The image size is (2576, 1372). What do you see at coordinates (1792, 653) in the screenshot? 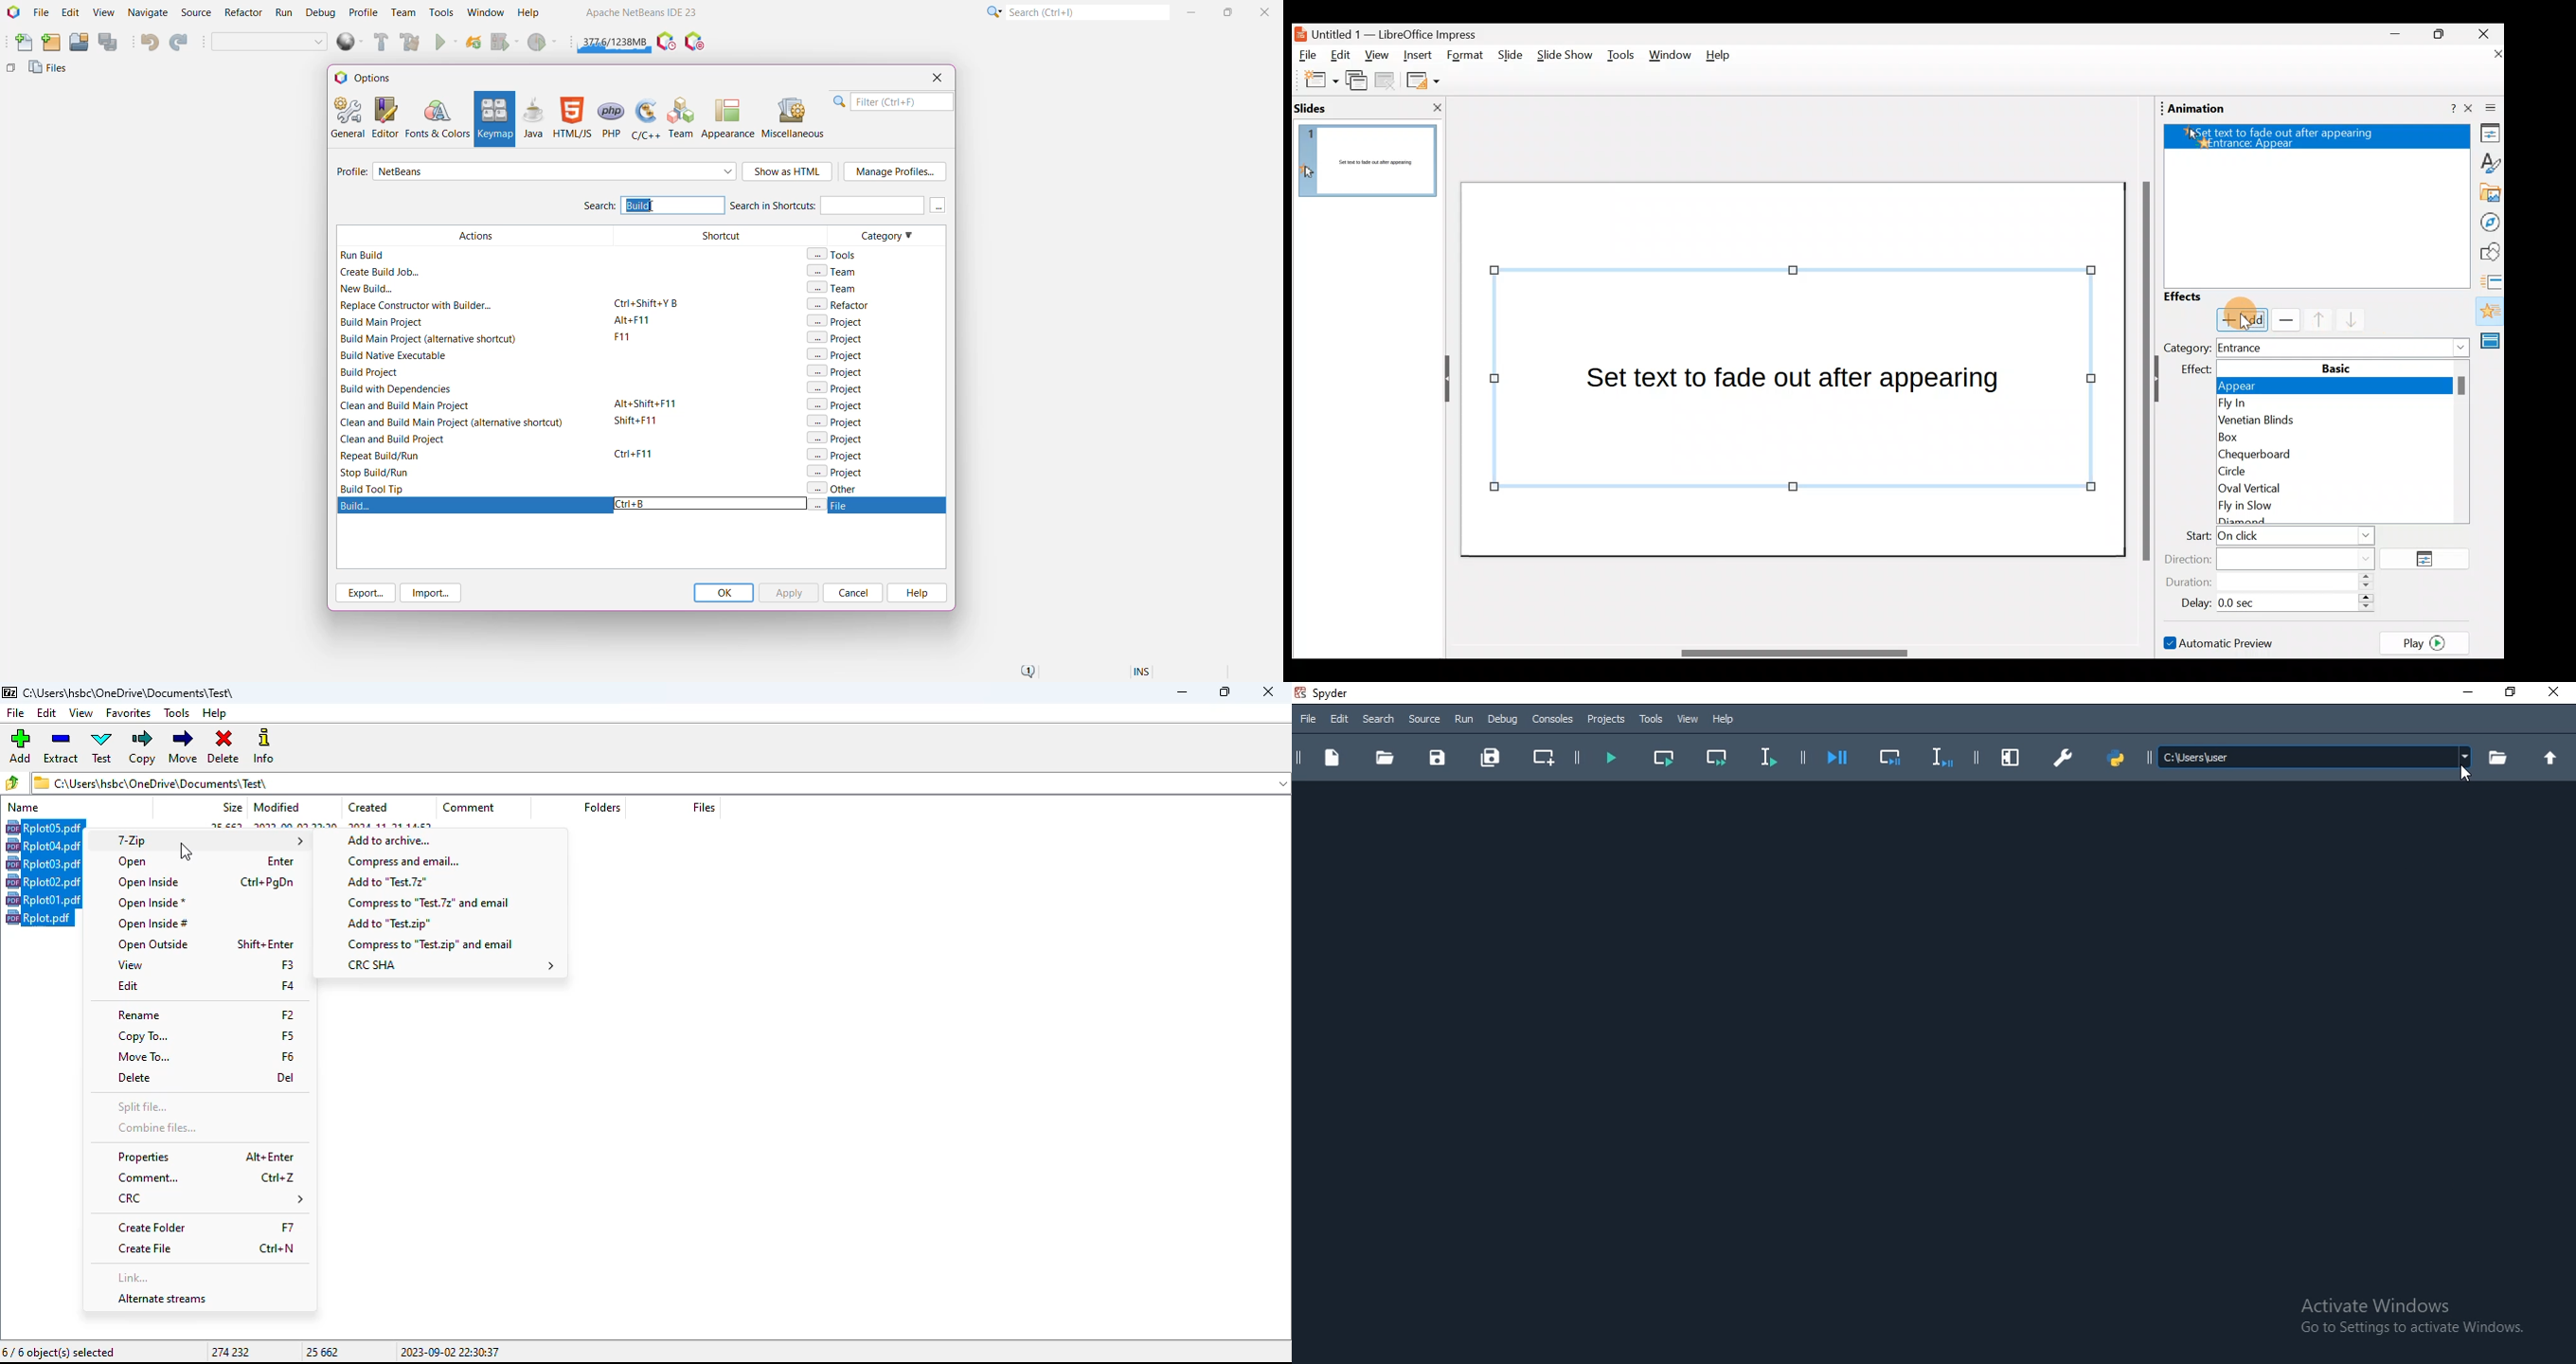
I see `Scroll bar` at bounding box center [1792, 653].